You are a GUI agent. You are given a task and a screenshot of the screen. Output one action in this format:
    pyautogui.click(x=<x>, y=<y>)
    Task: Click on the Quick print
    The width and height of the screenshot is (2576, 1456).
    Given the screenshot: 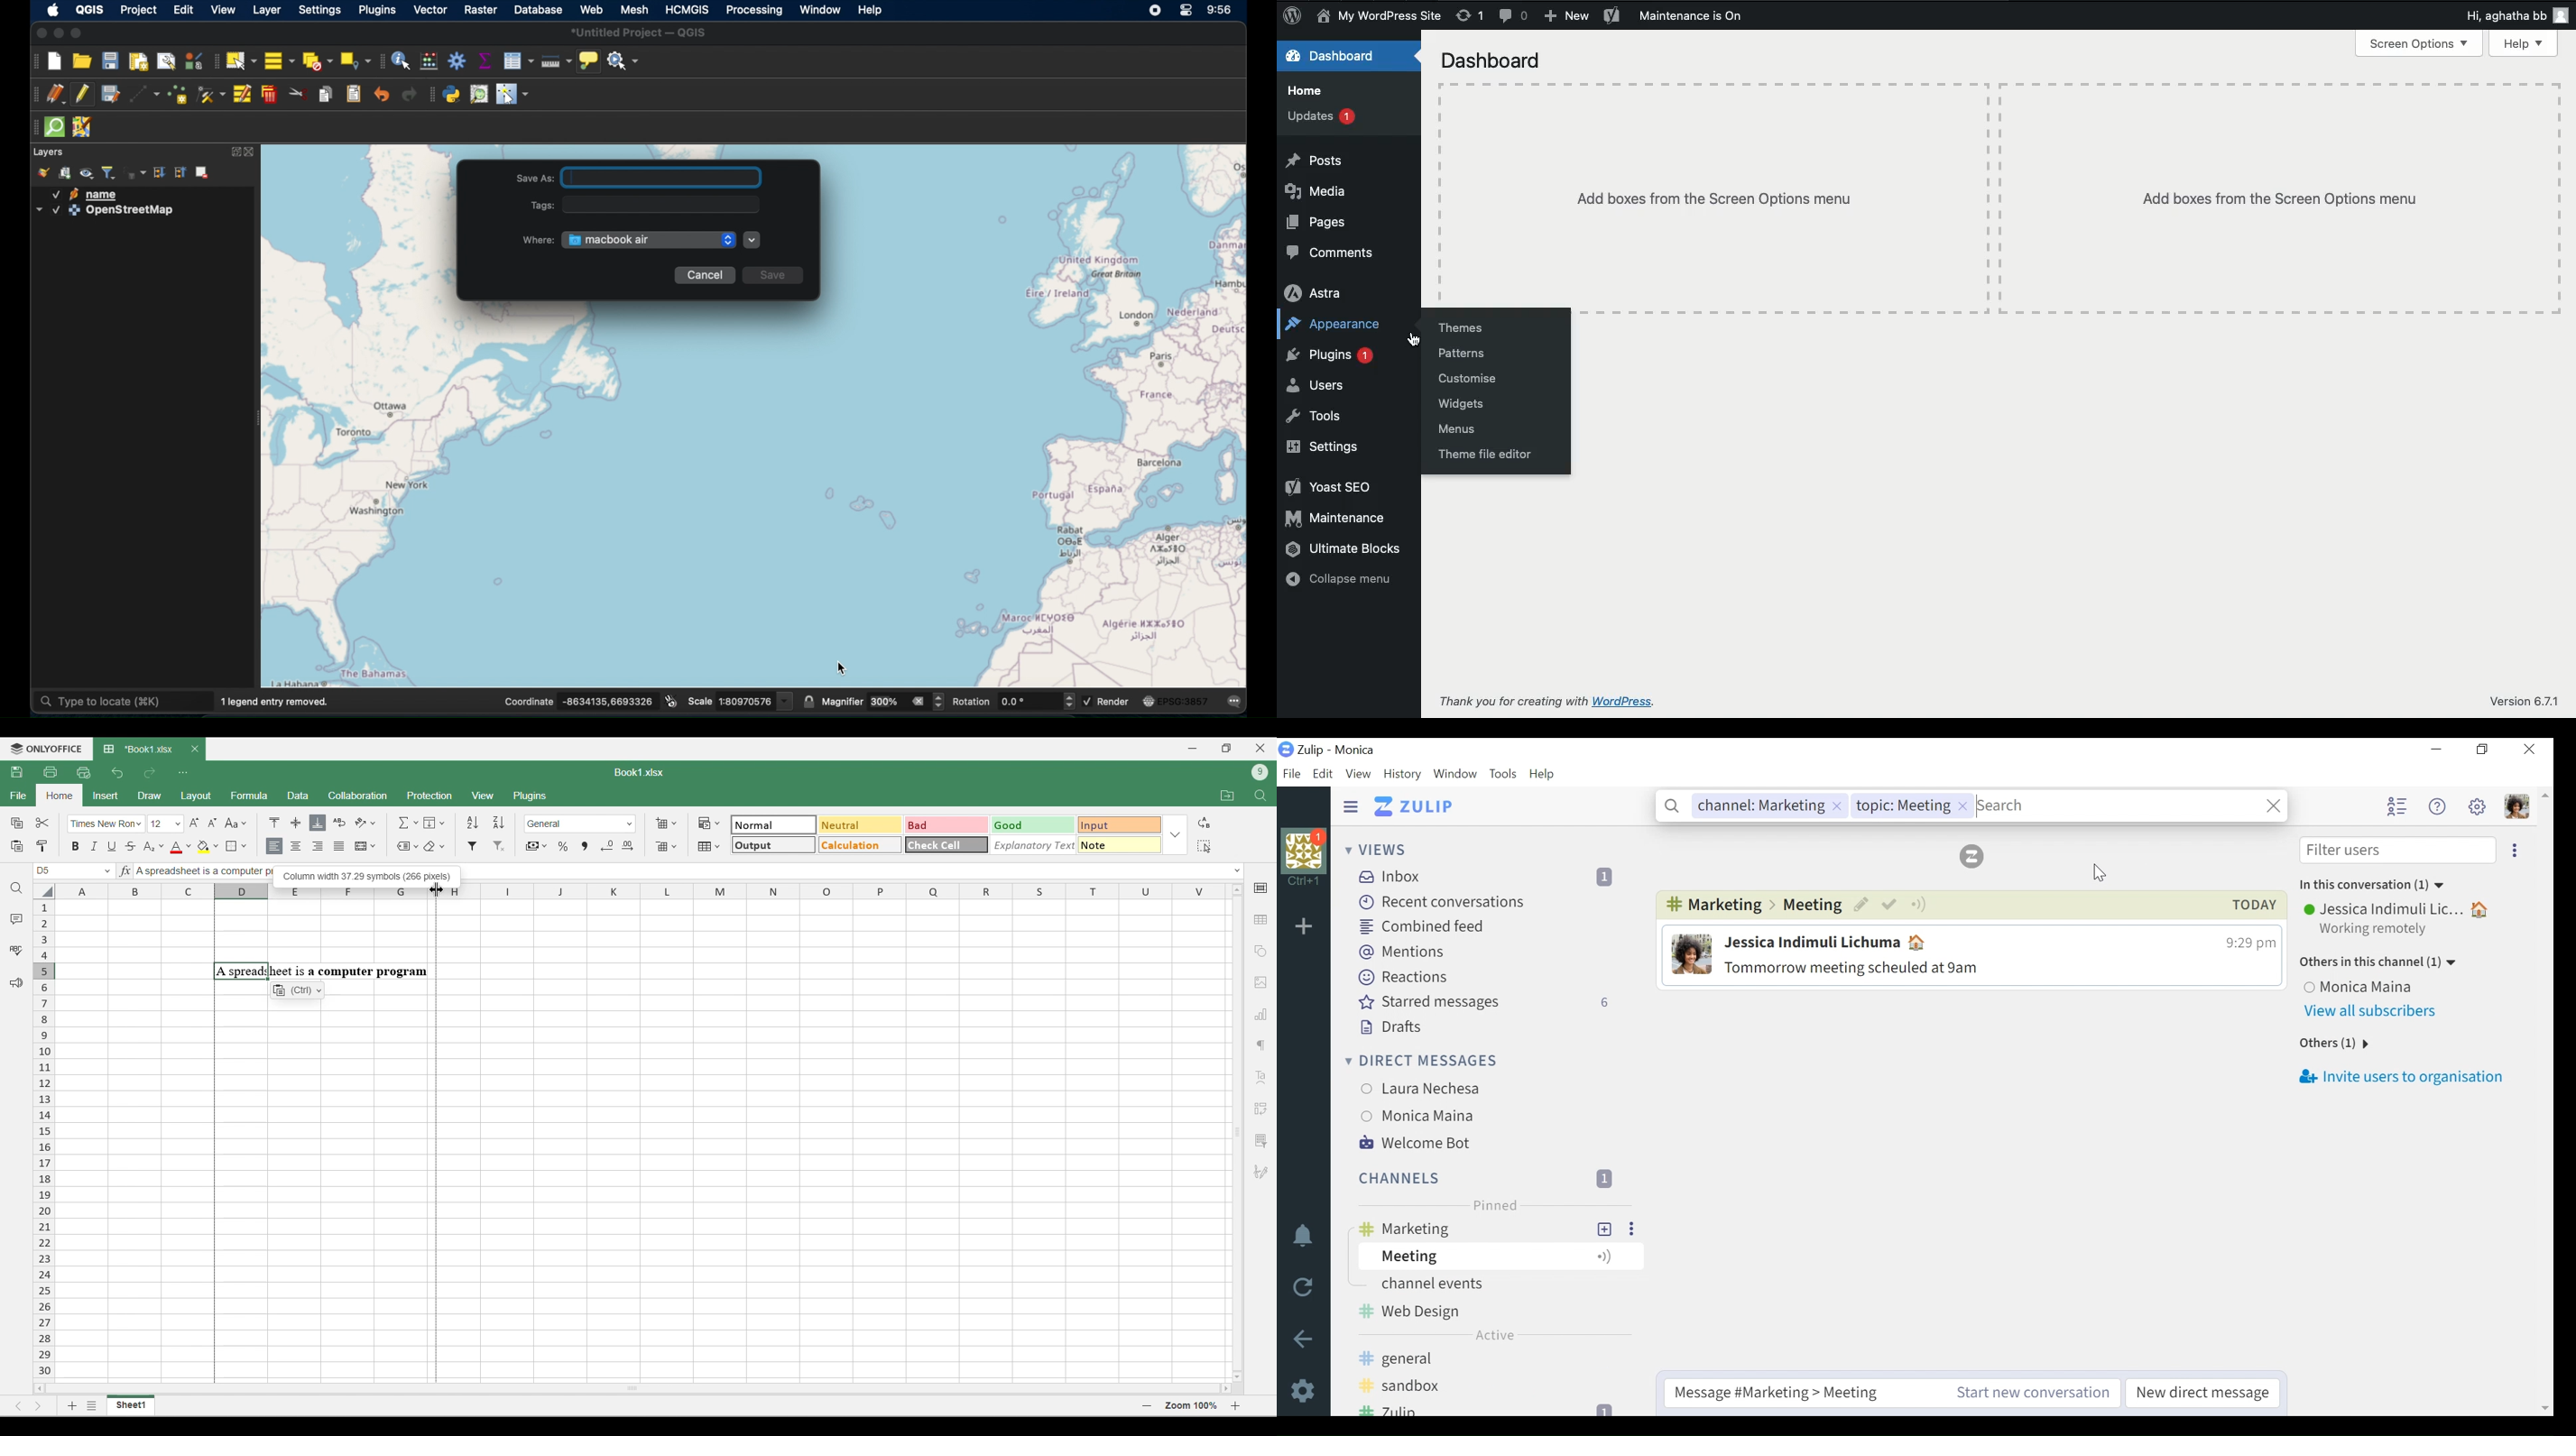 What is the action you would take?
    pyautogui.click(x=84, y=773)
    